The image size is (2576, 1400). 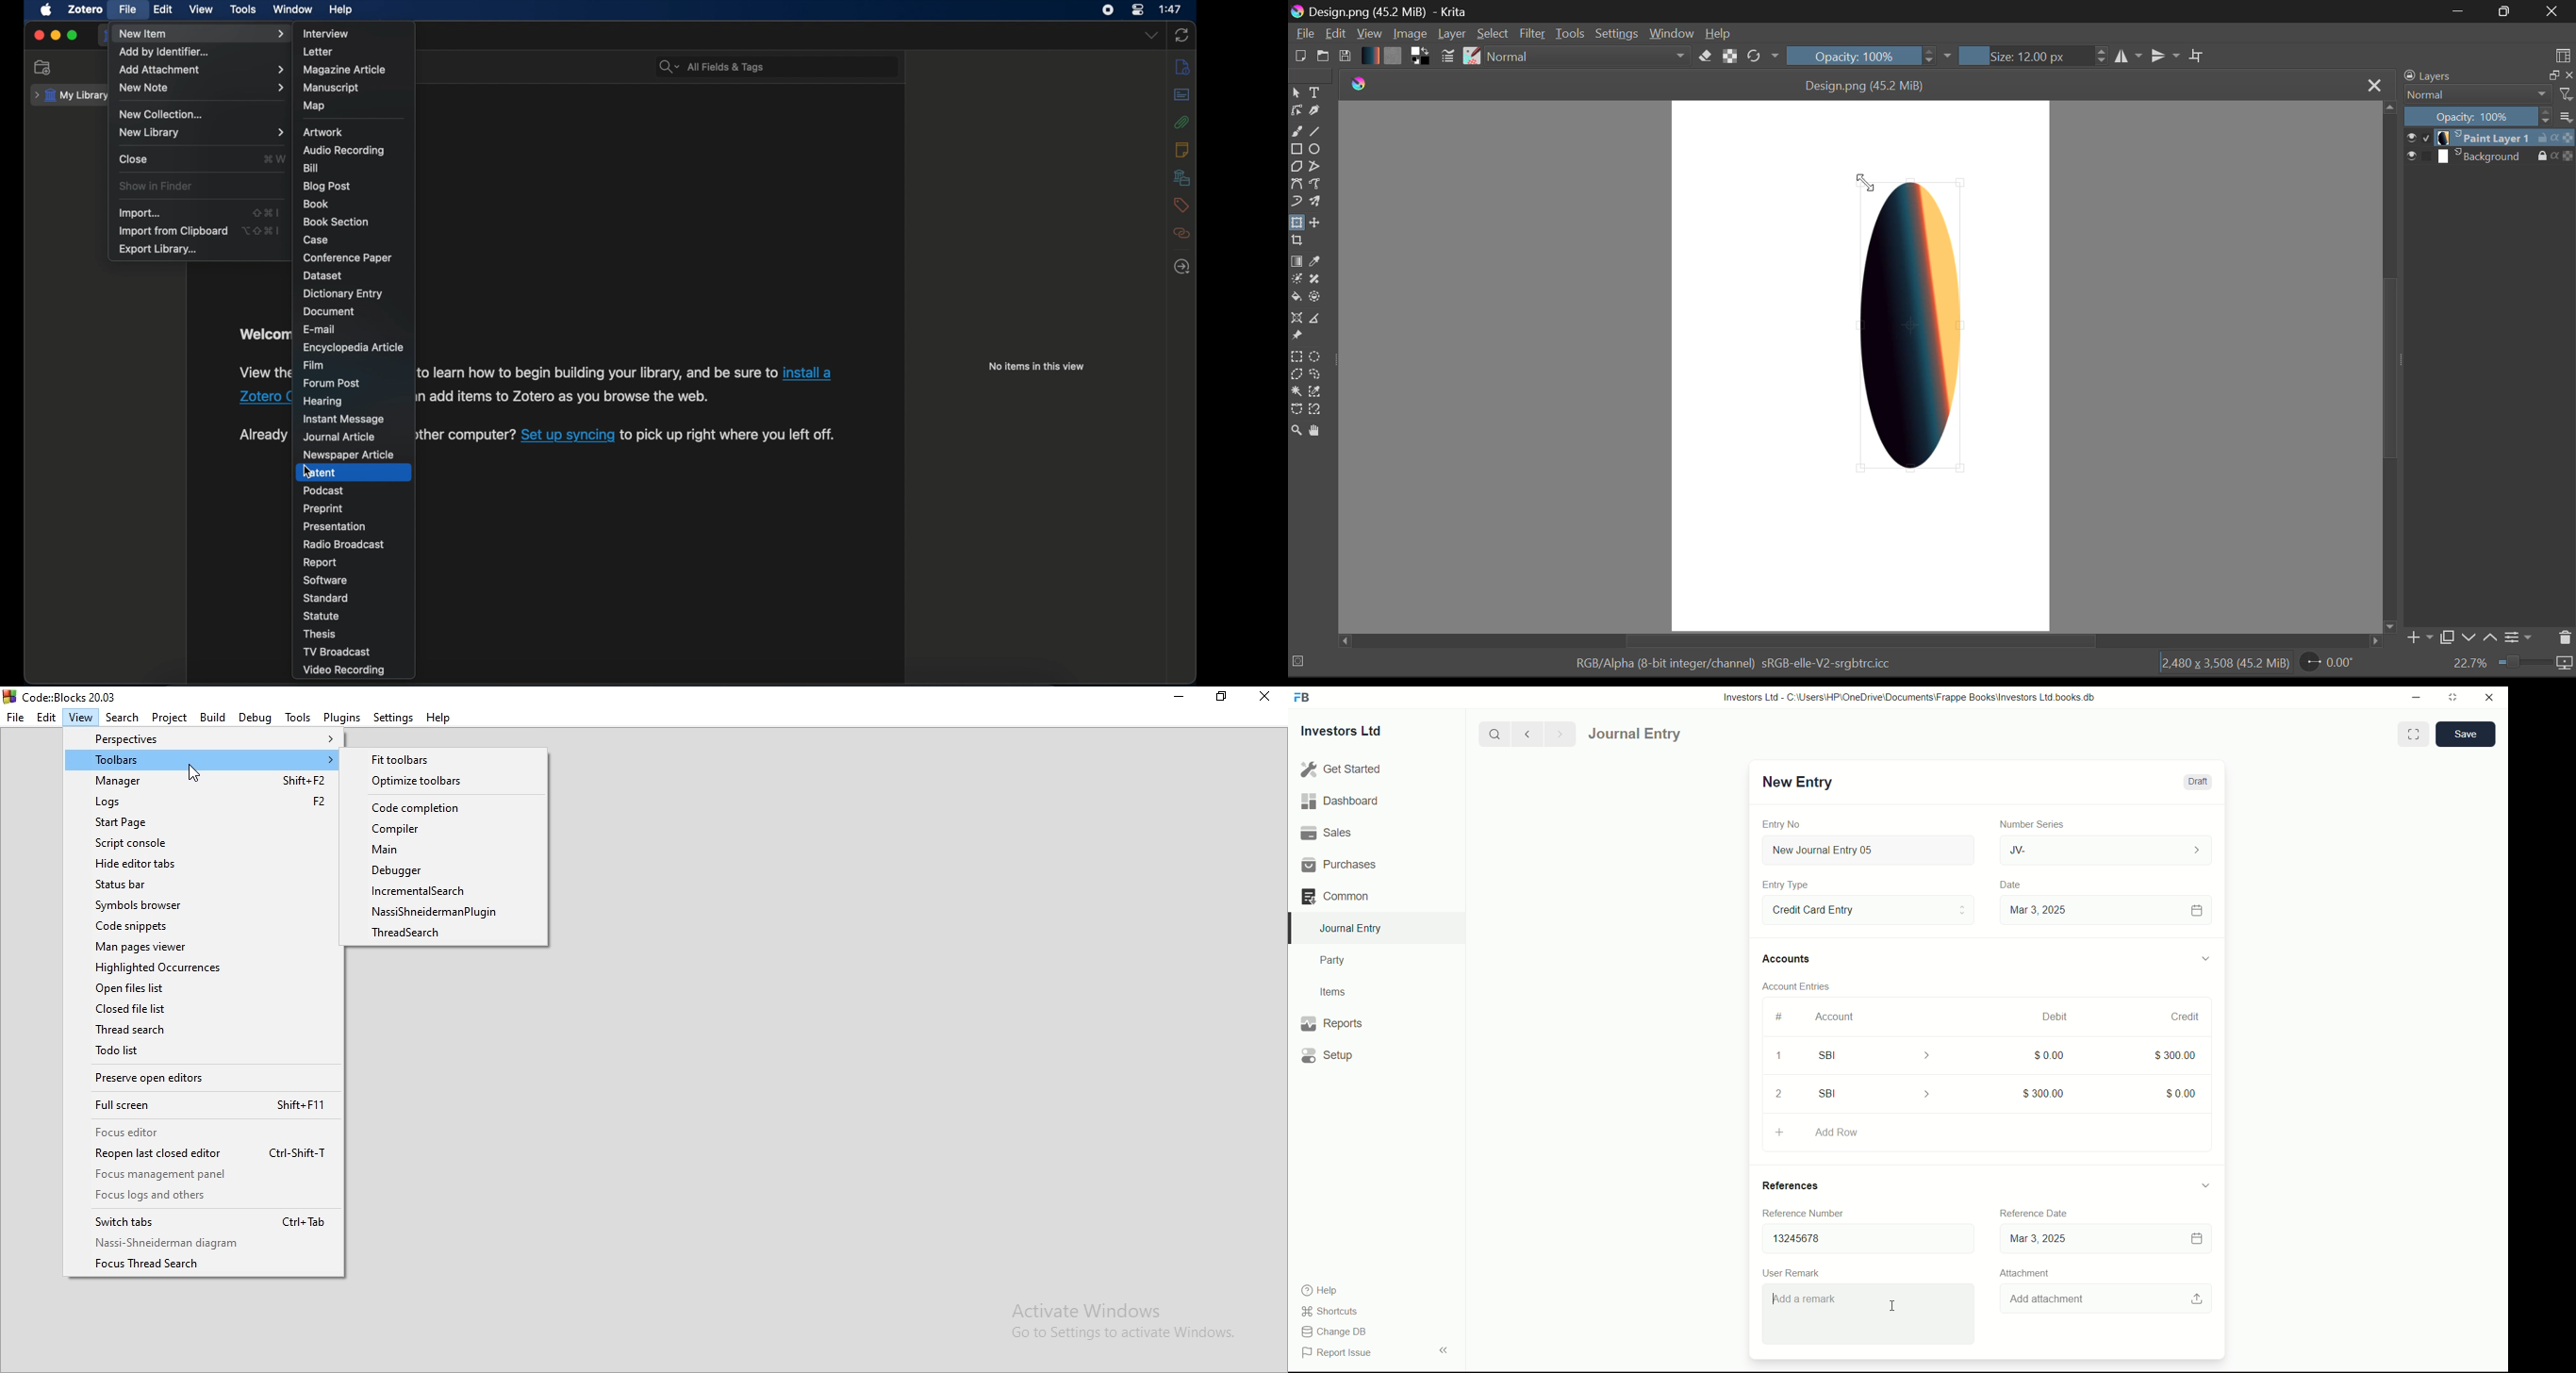 I want to click on shortcuts, so click(x=1332, y=1311).